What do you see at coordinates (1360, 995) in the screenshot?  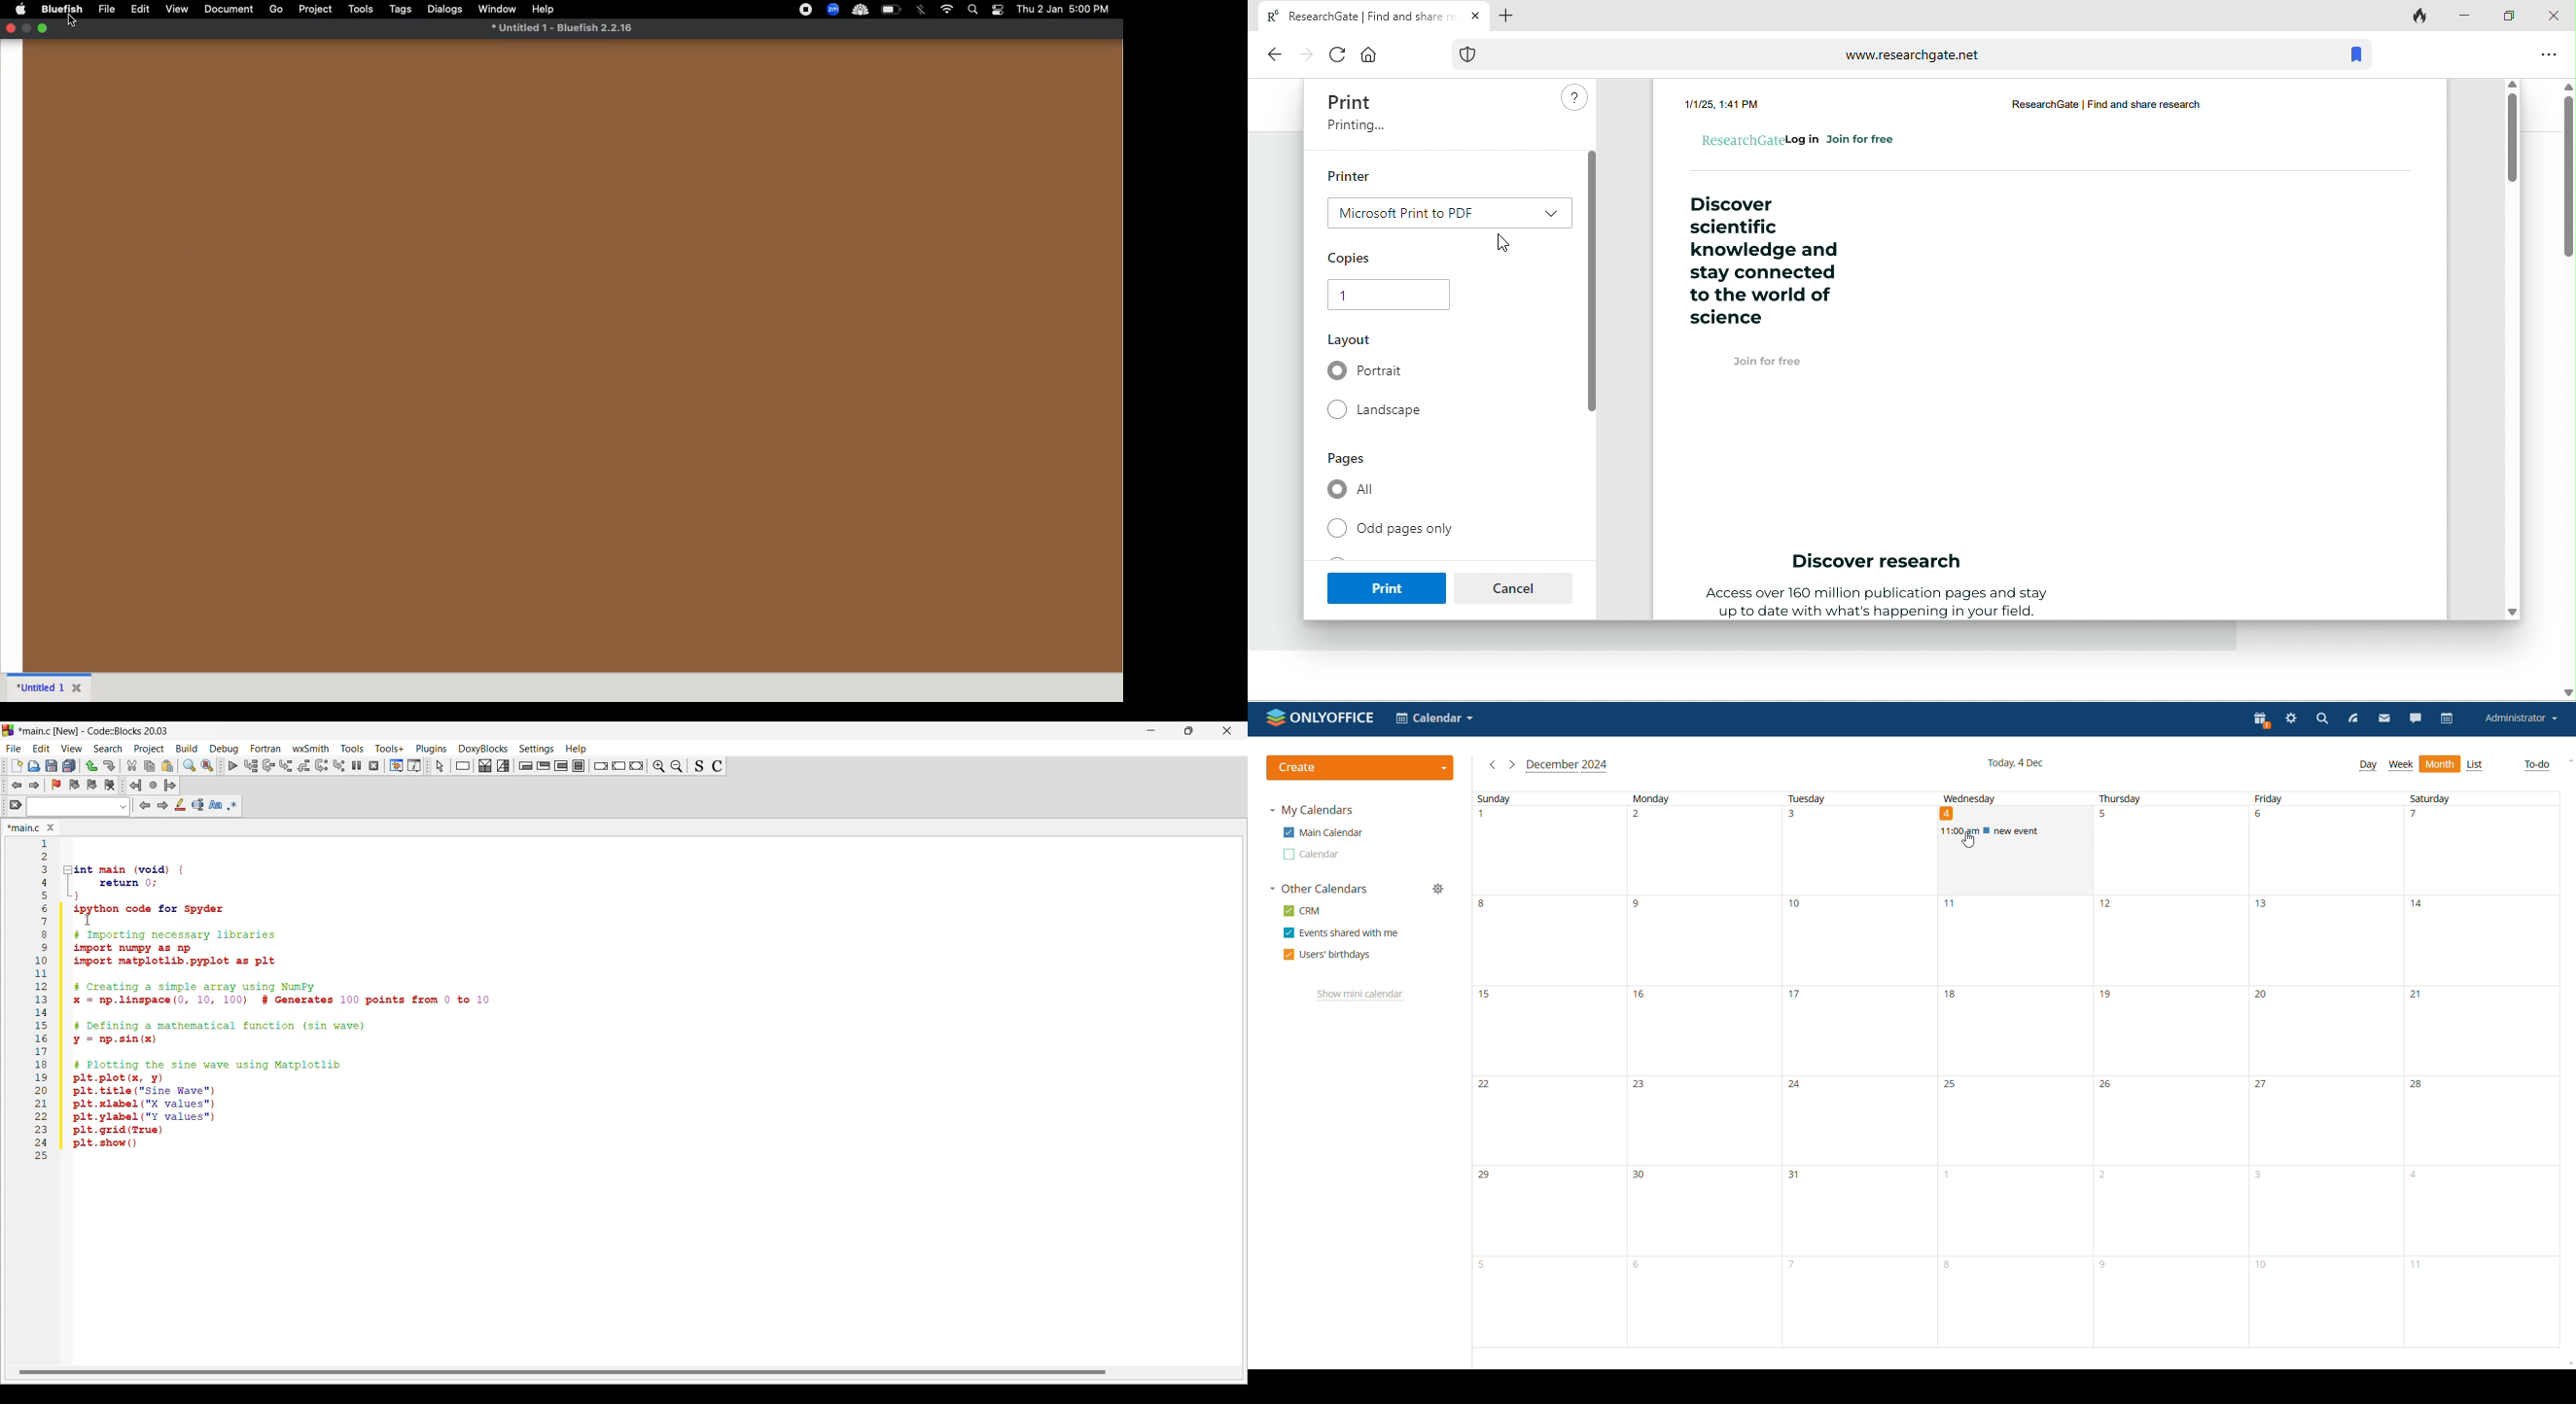 I see `show mini calendar` at bounding box center [1360, 995].